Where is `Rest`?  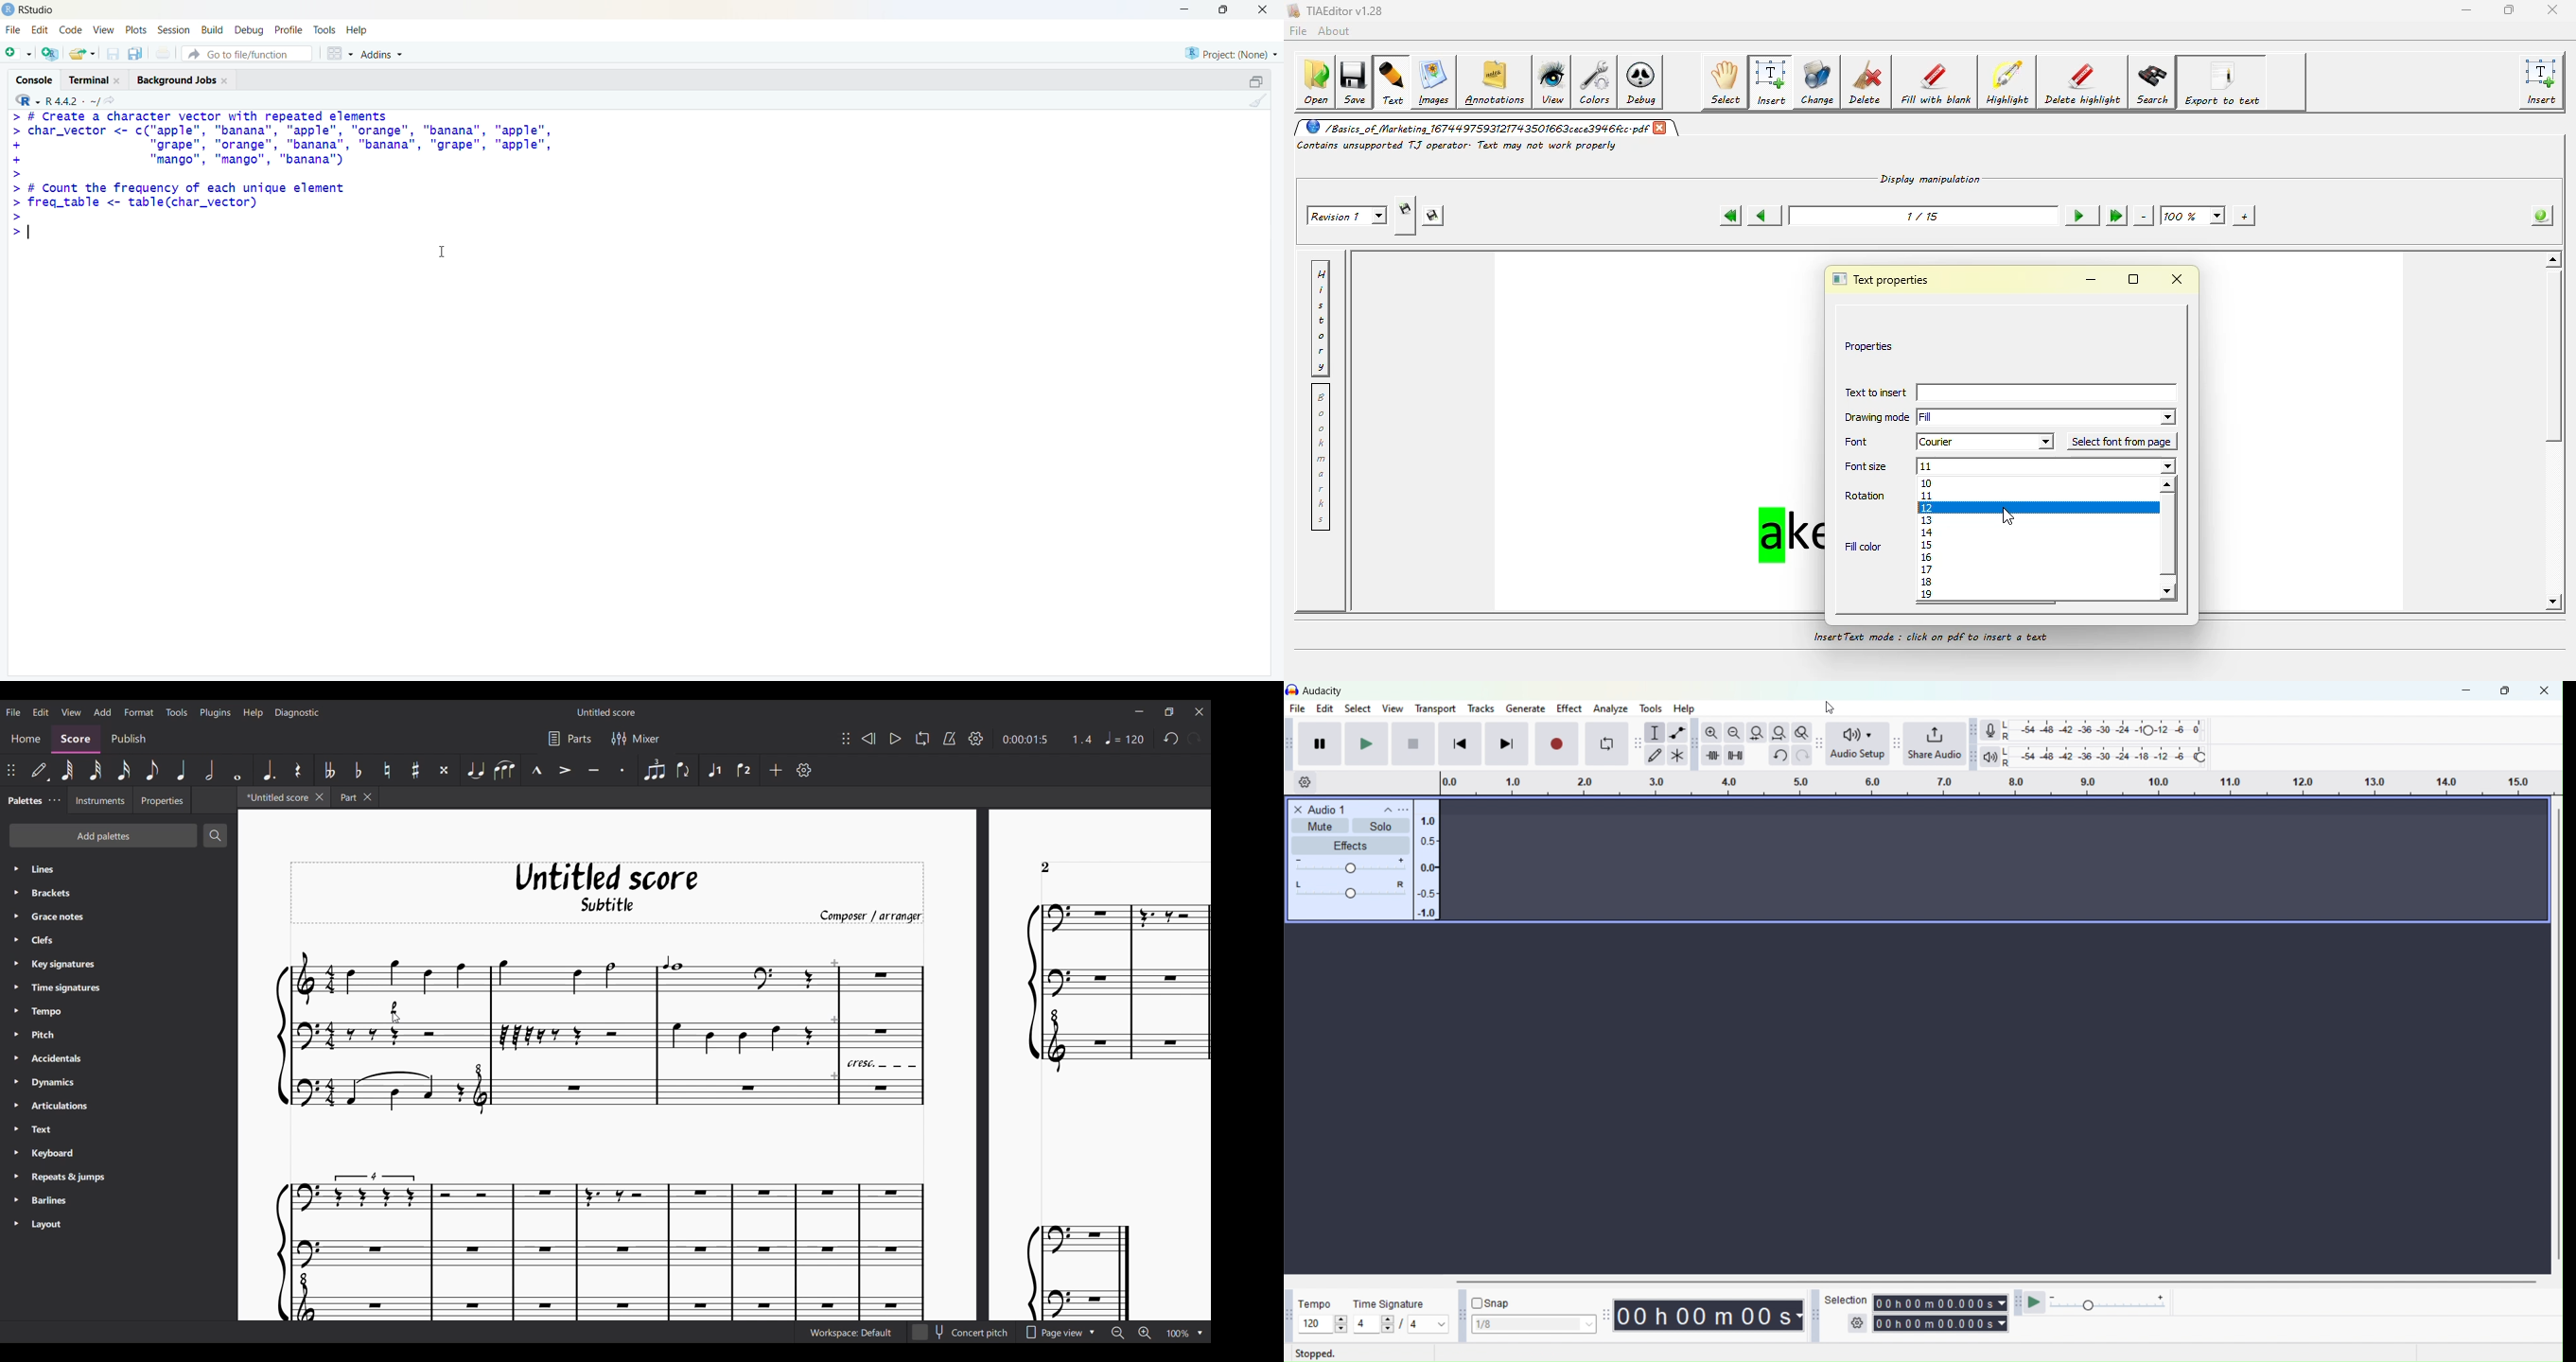 Rest is located at coordinates (298, 770).